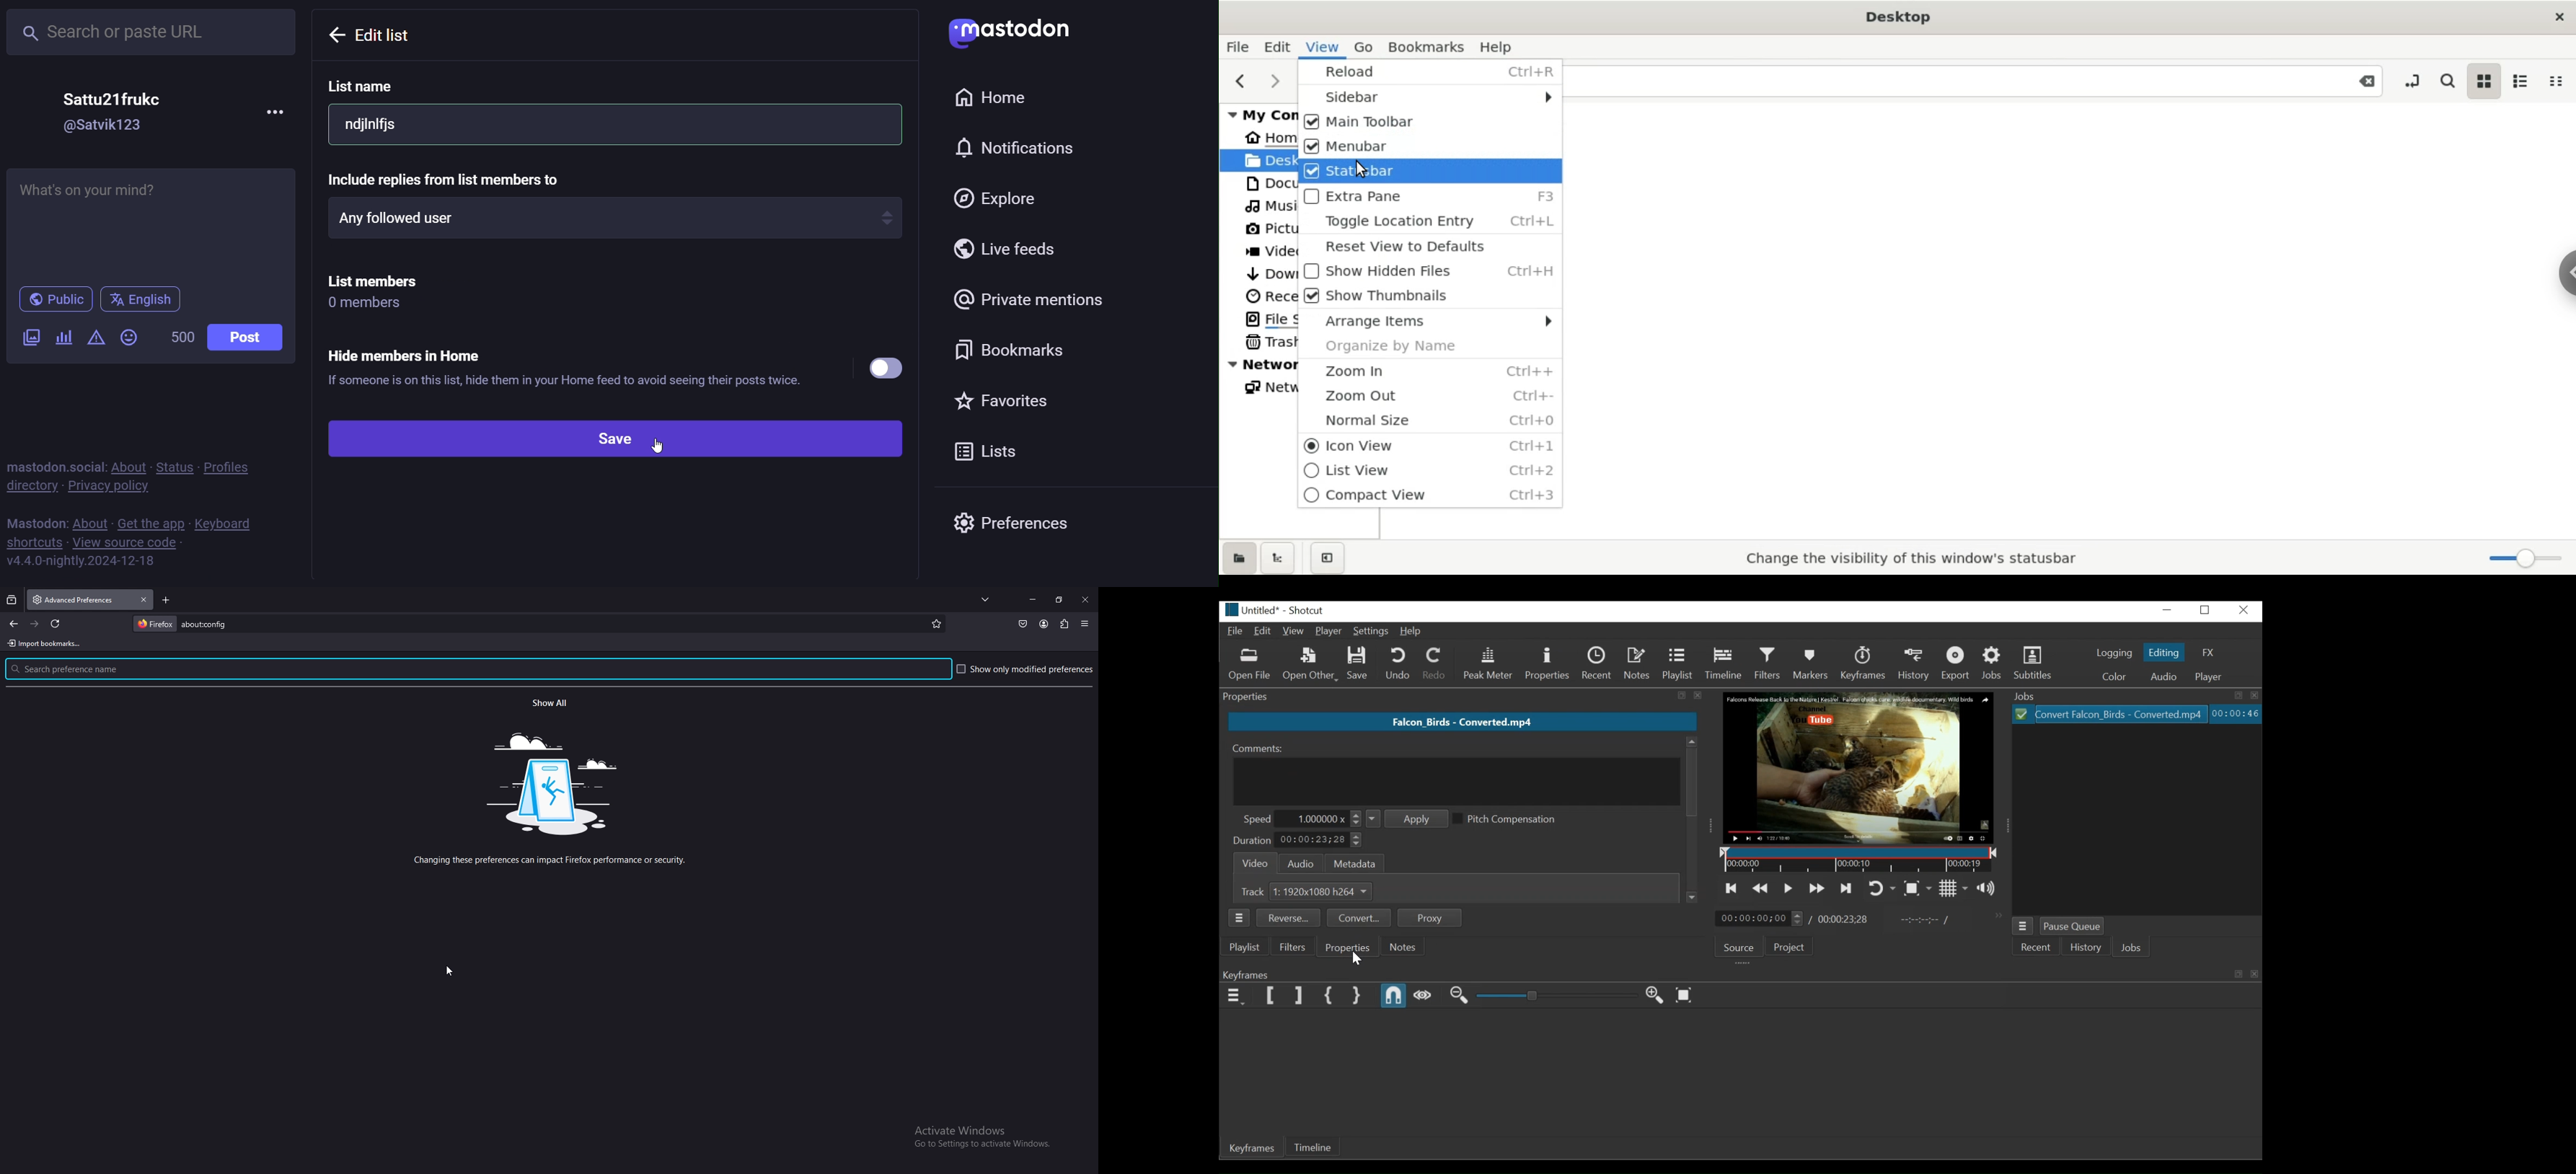 Image resolution: width=2576 pixels, height=1176 pixels. What do you see at coordinates (1430, 917) in the screenshot?
I see `Proxy` at bounding box center [1430, 917].